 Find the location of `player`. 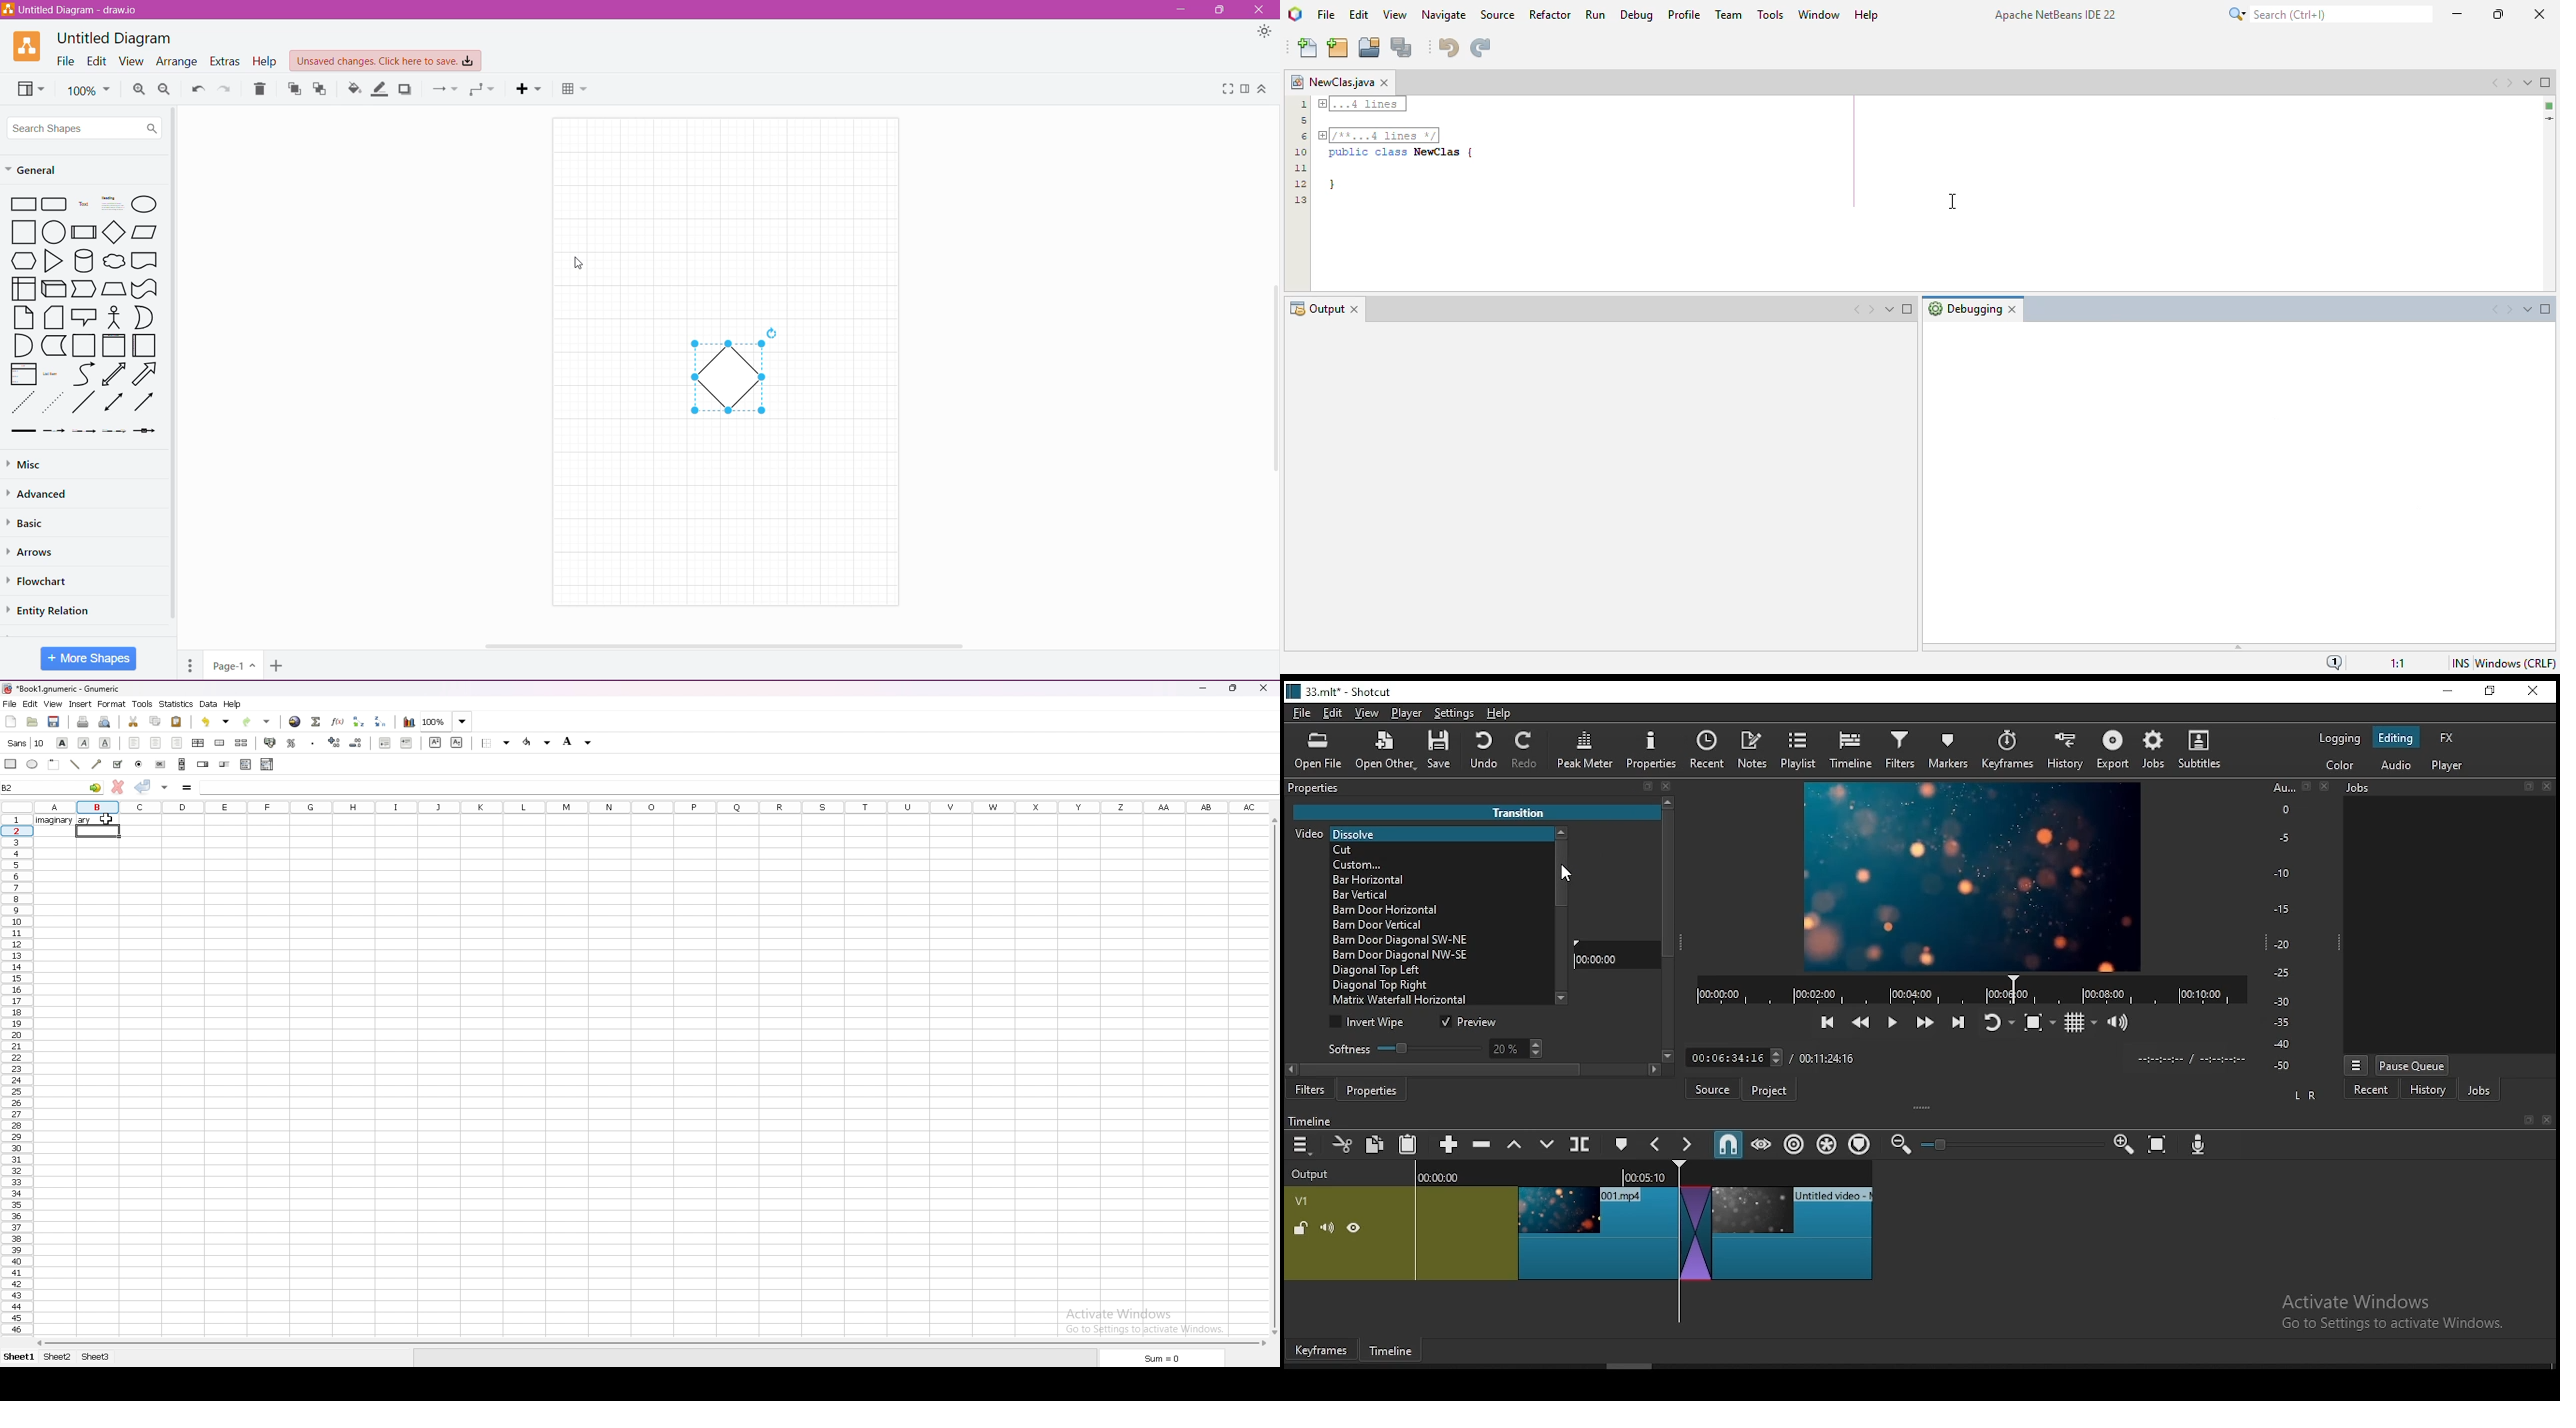

player is located at coordinates (1407, 714).